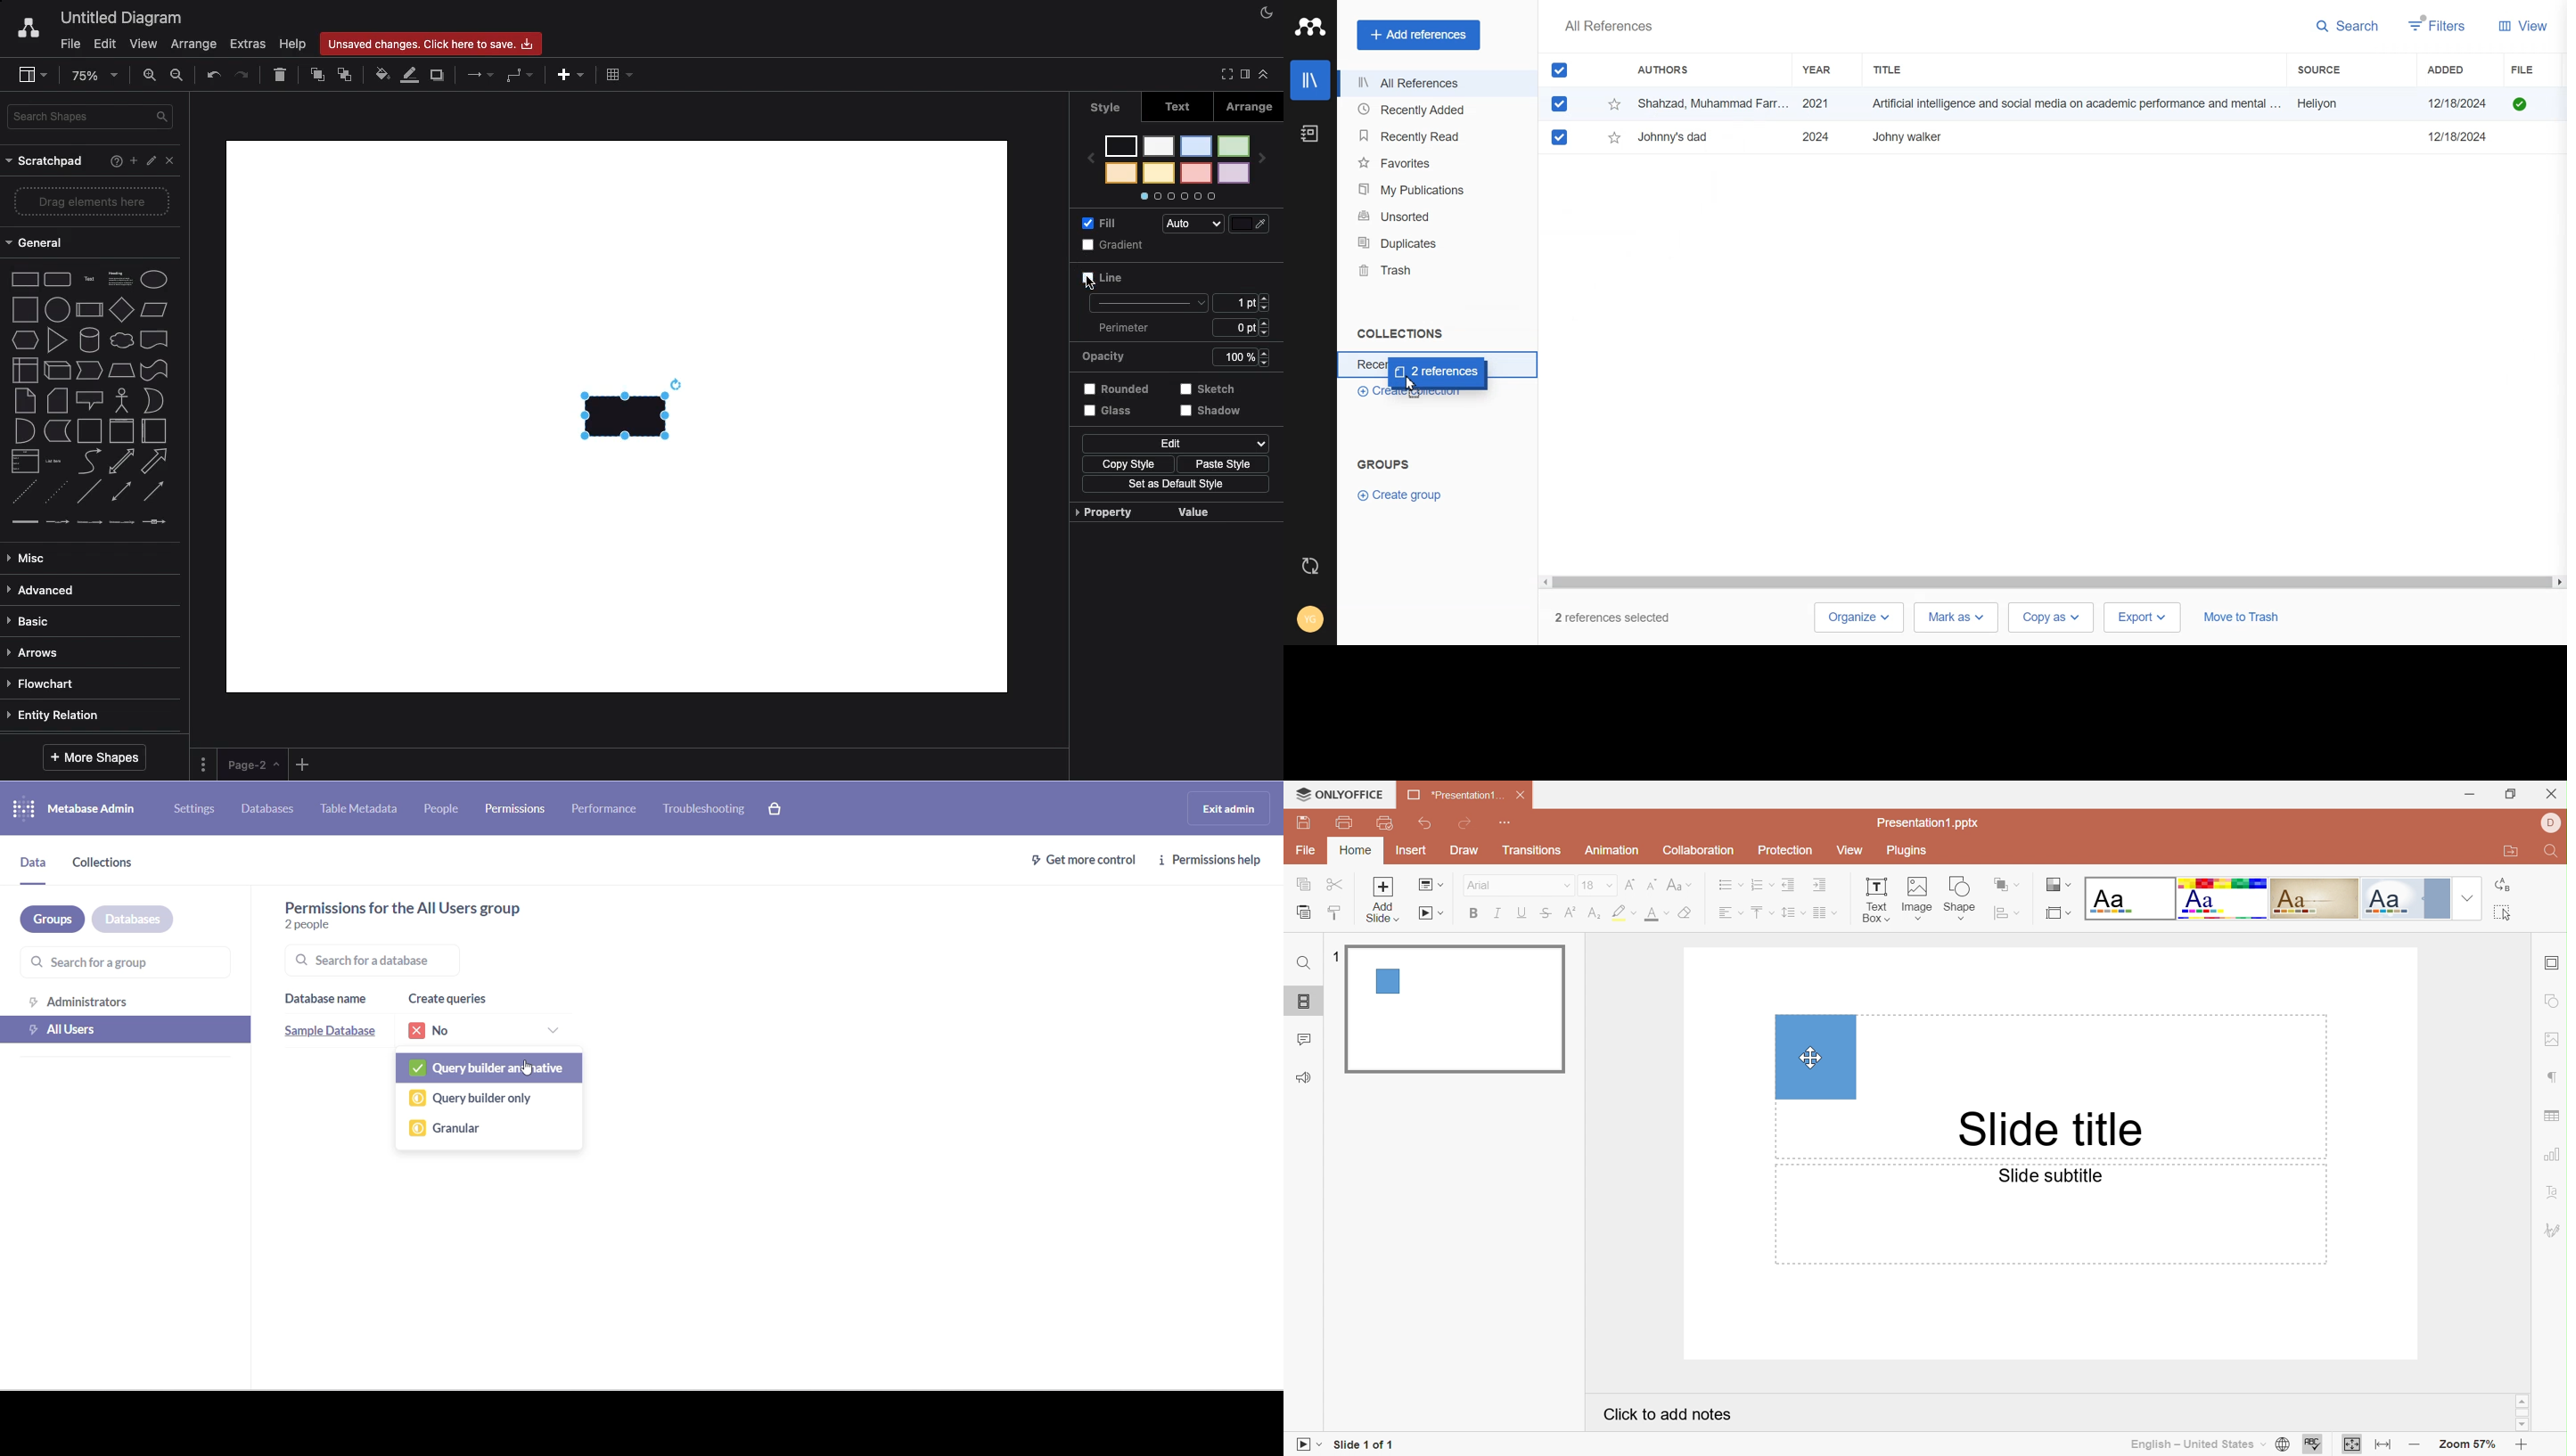  I want to click on scroll right, so click(2558, 583).